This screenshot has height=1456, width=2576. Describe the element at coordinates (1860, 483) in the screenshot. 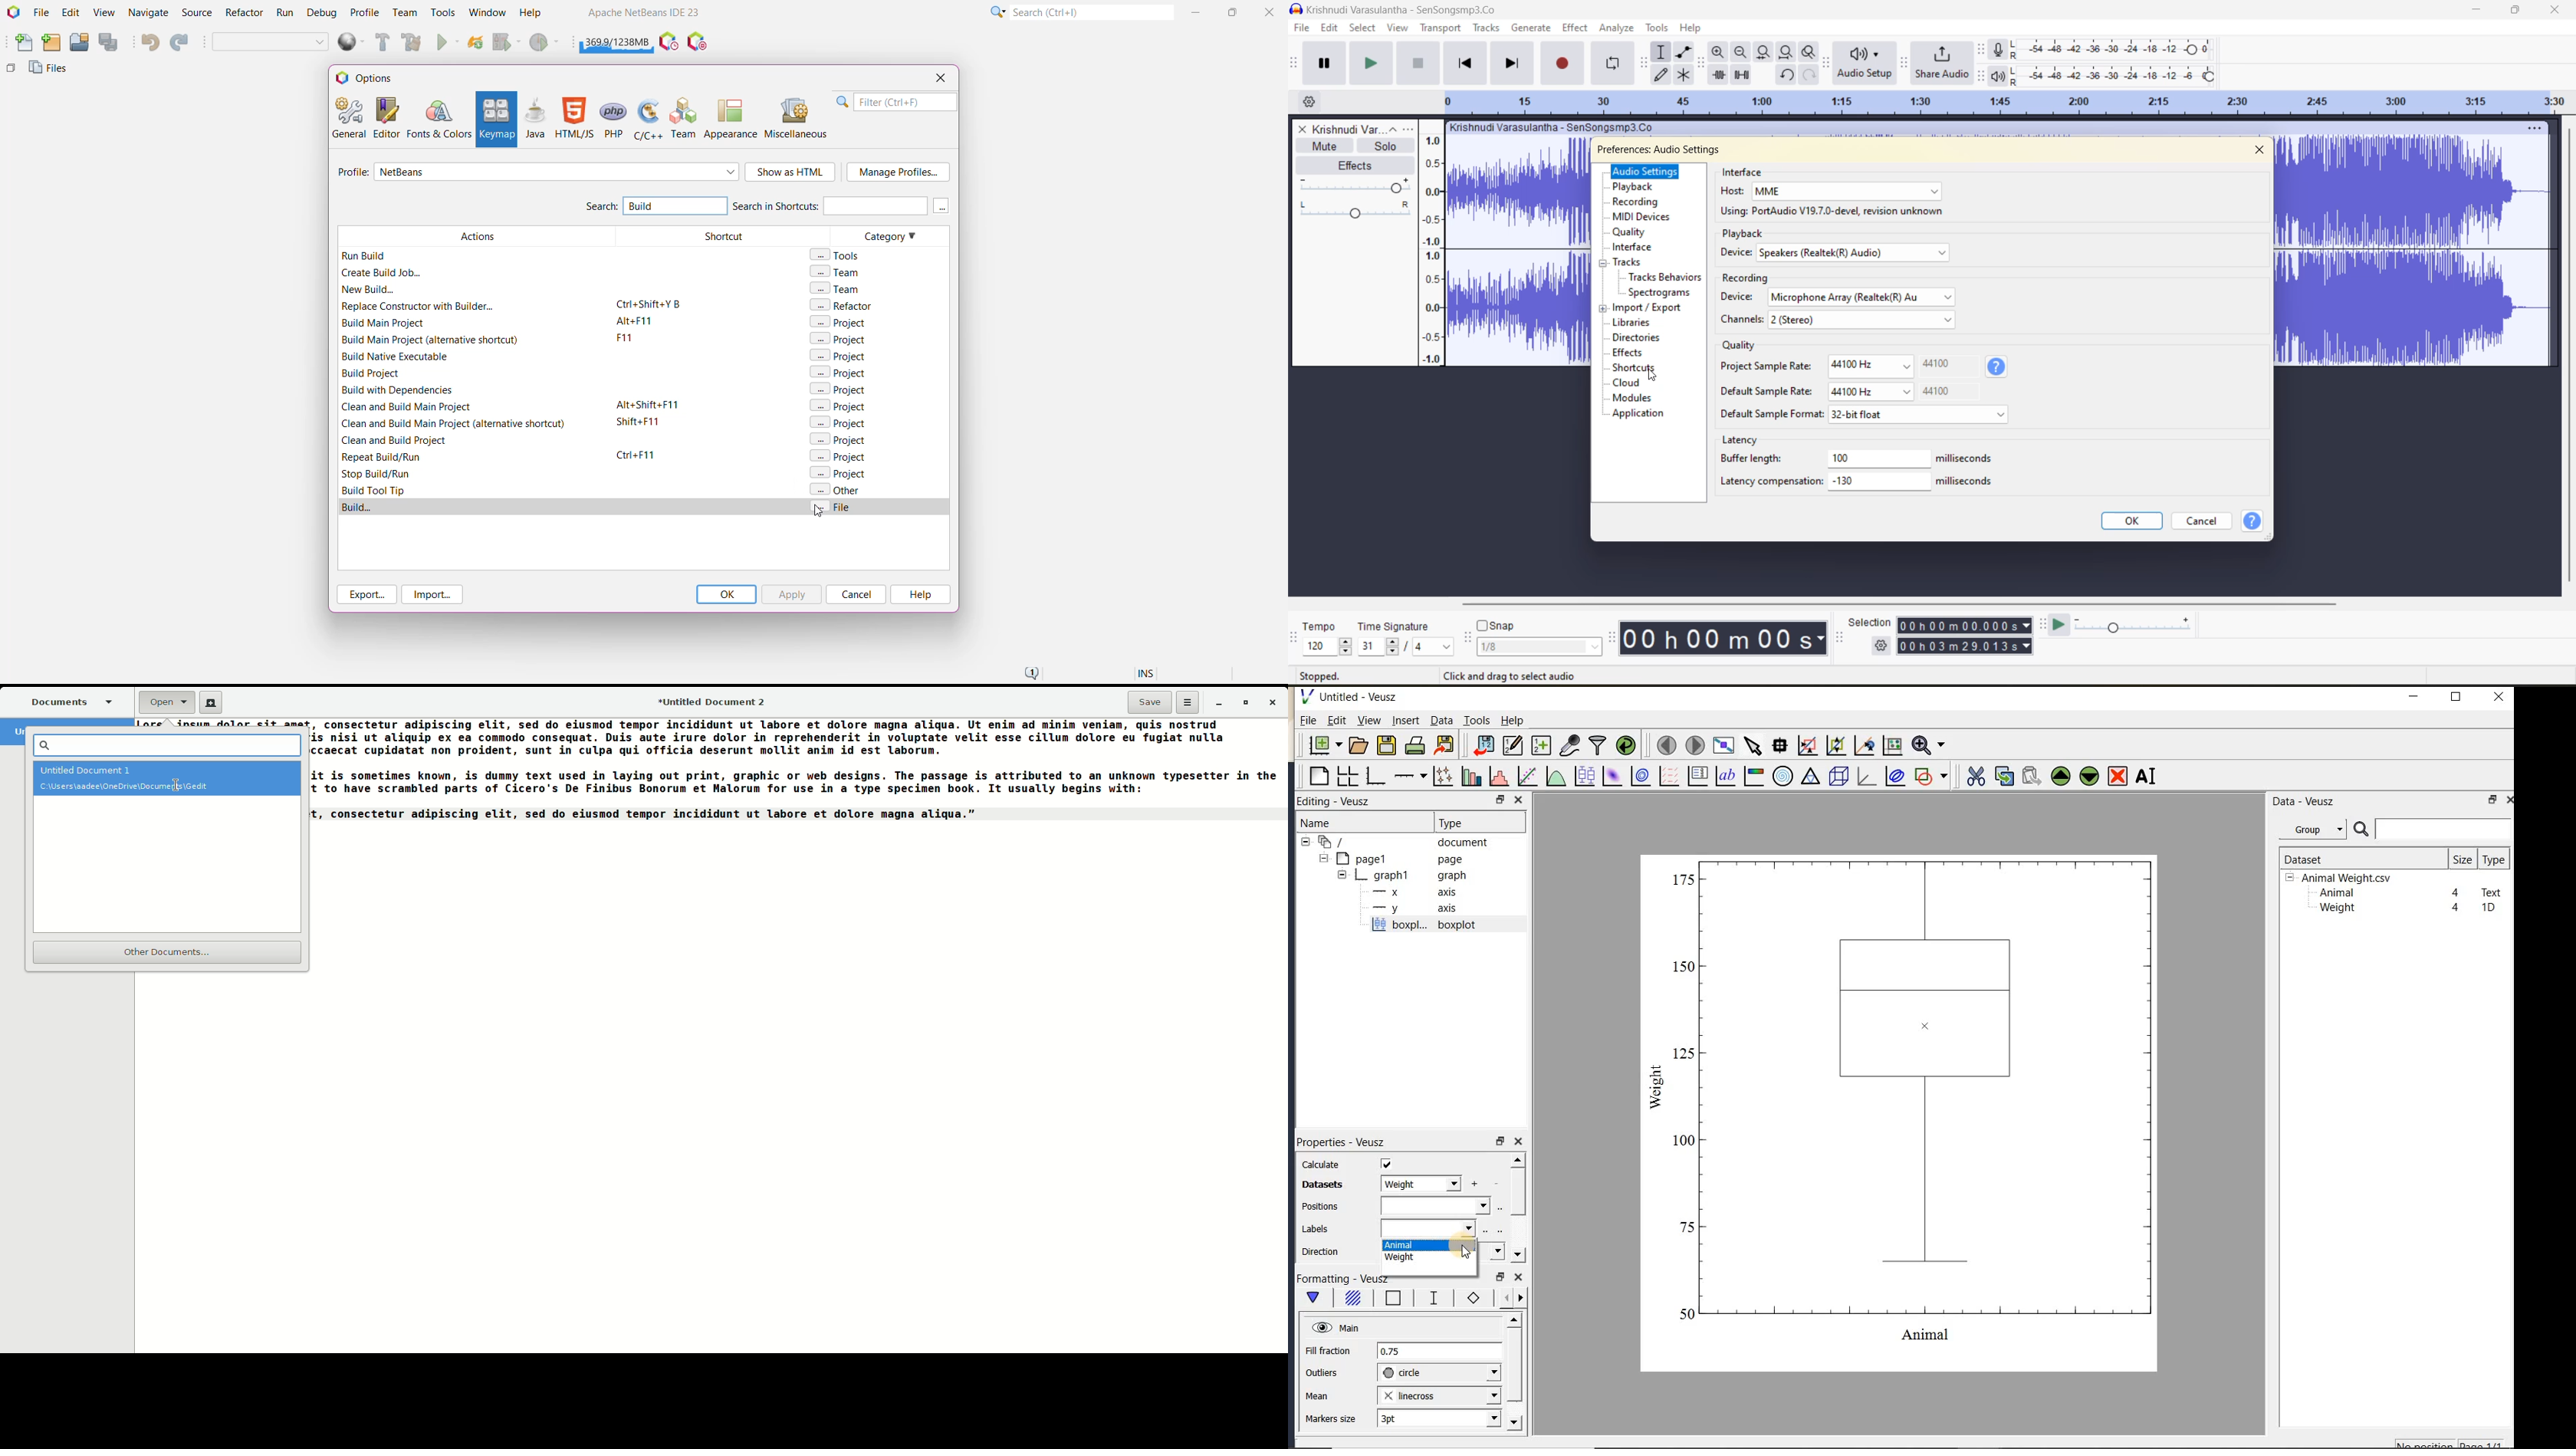

I see `latency ` at that location.